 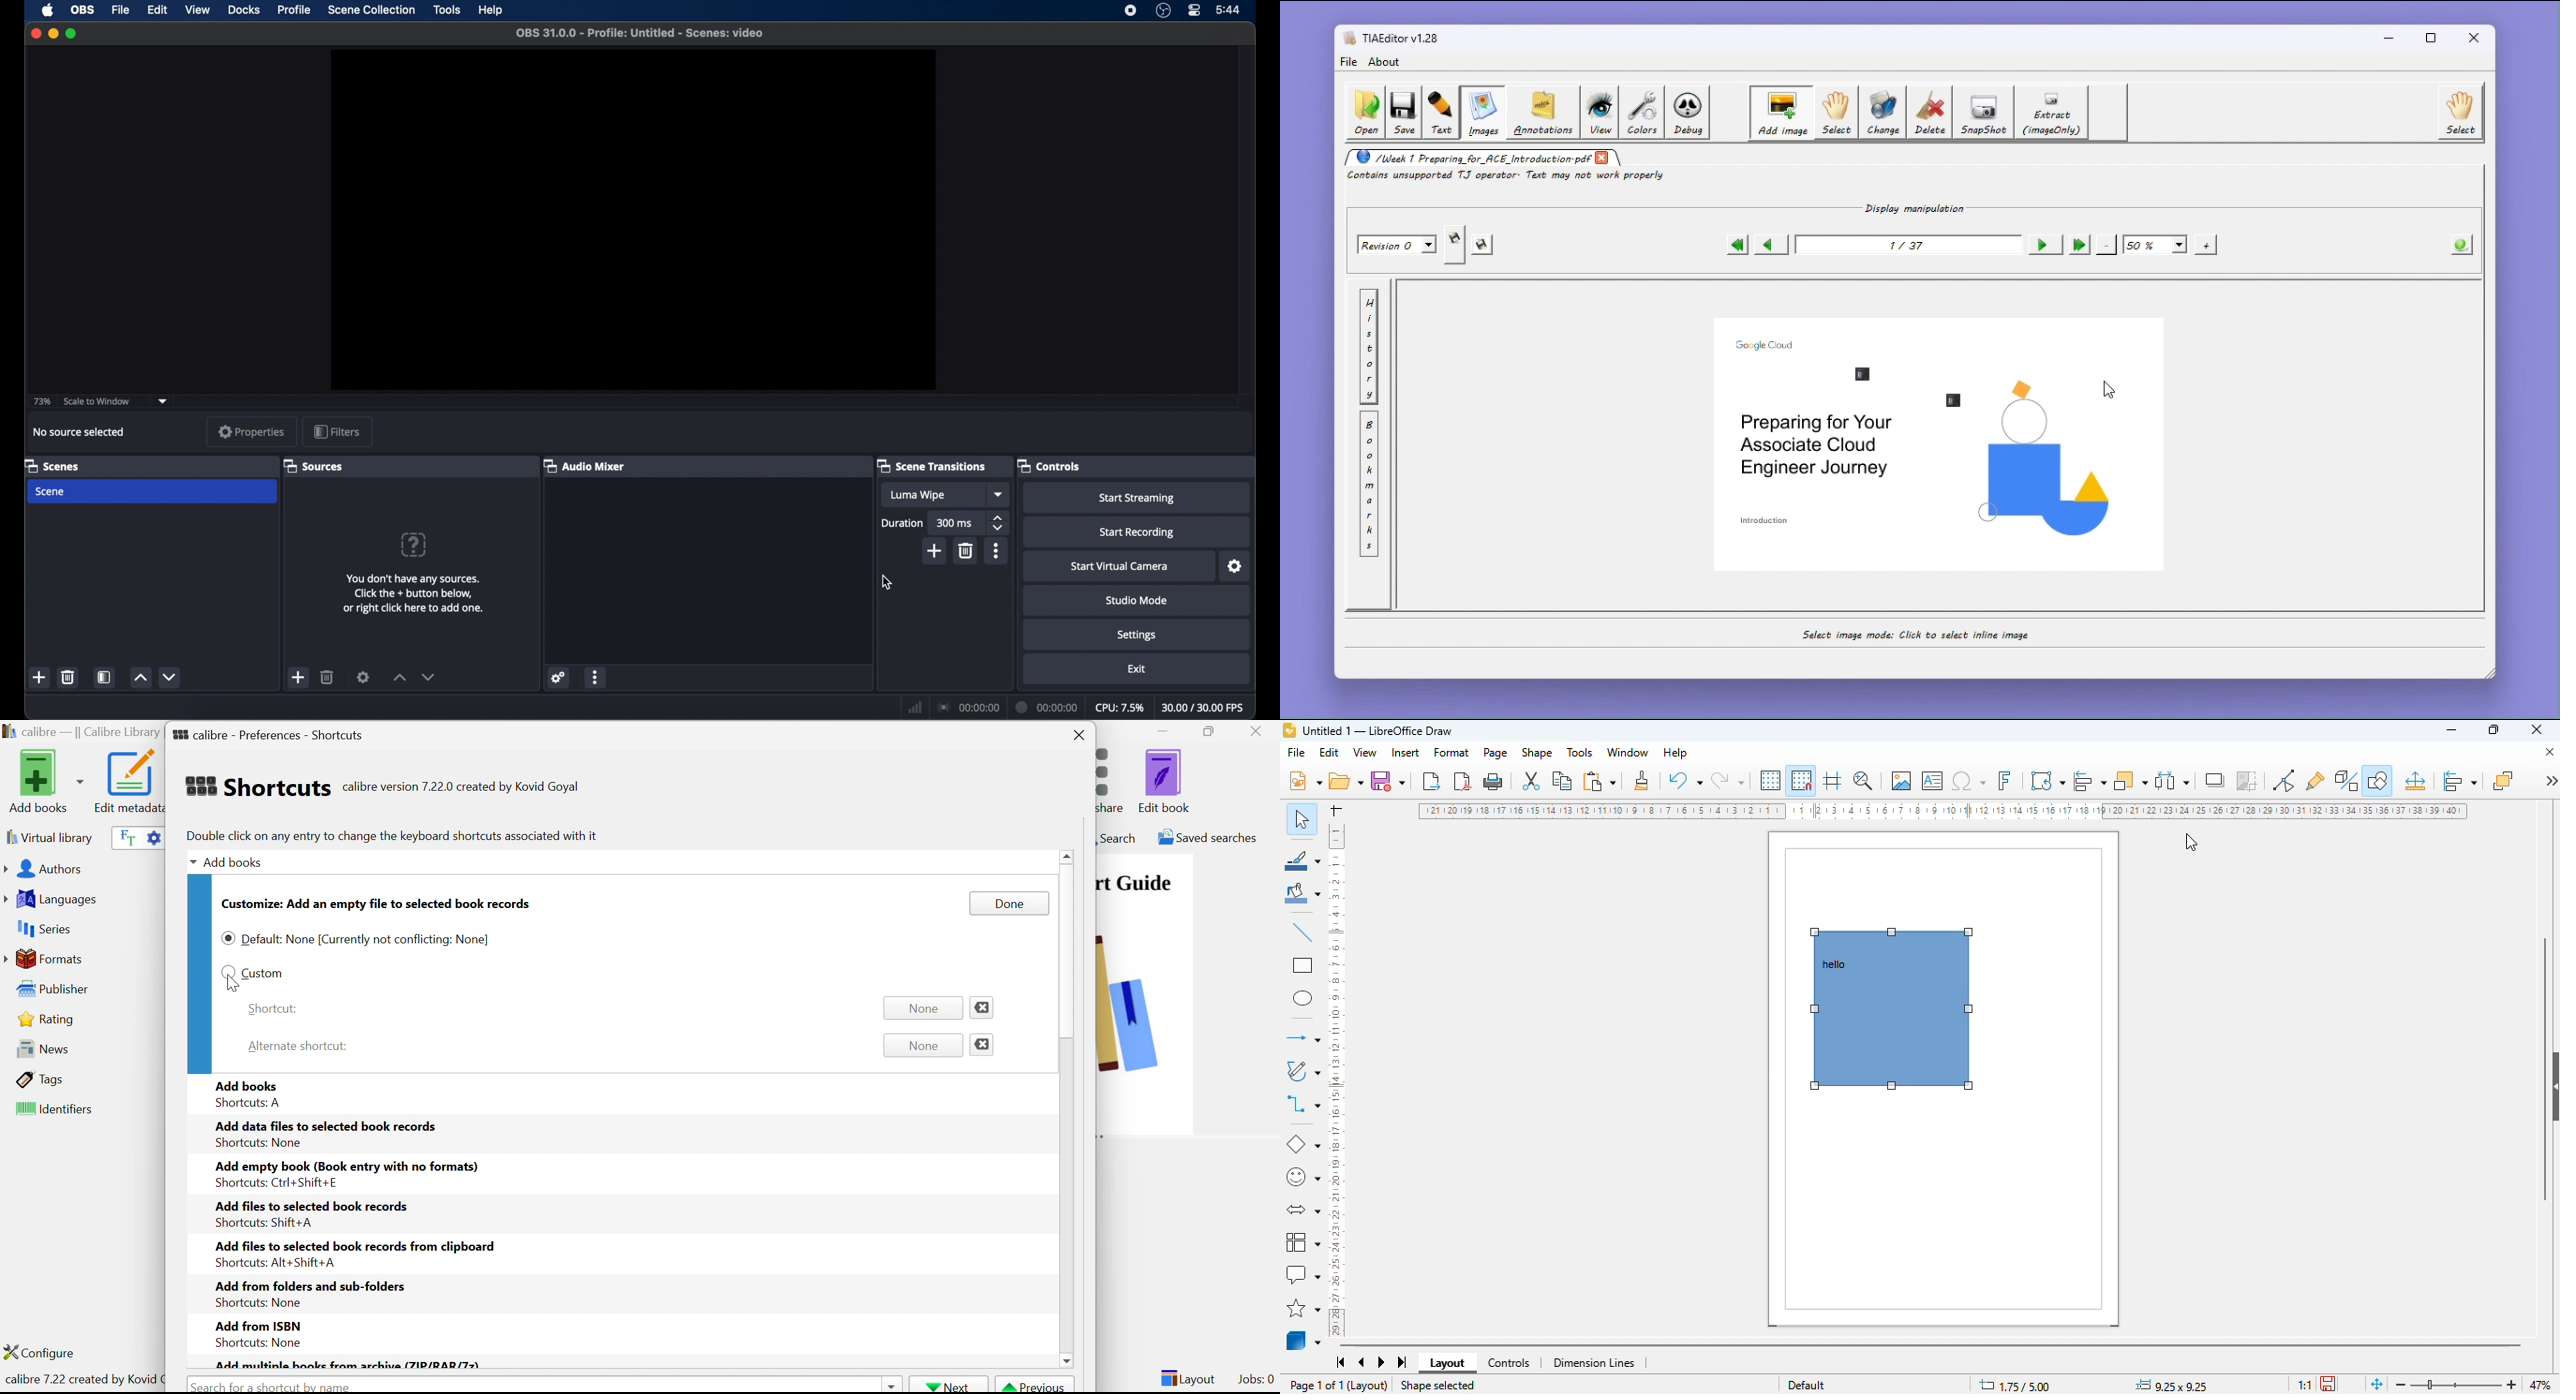 What do you see at coordinates (1771, 780) in the screenshot?
I see `display grid` at bounding box center [1771, 780].